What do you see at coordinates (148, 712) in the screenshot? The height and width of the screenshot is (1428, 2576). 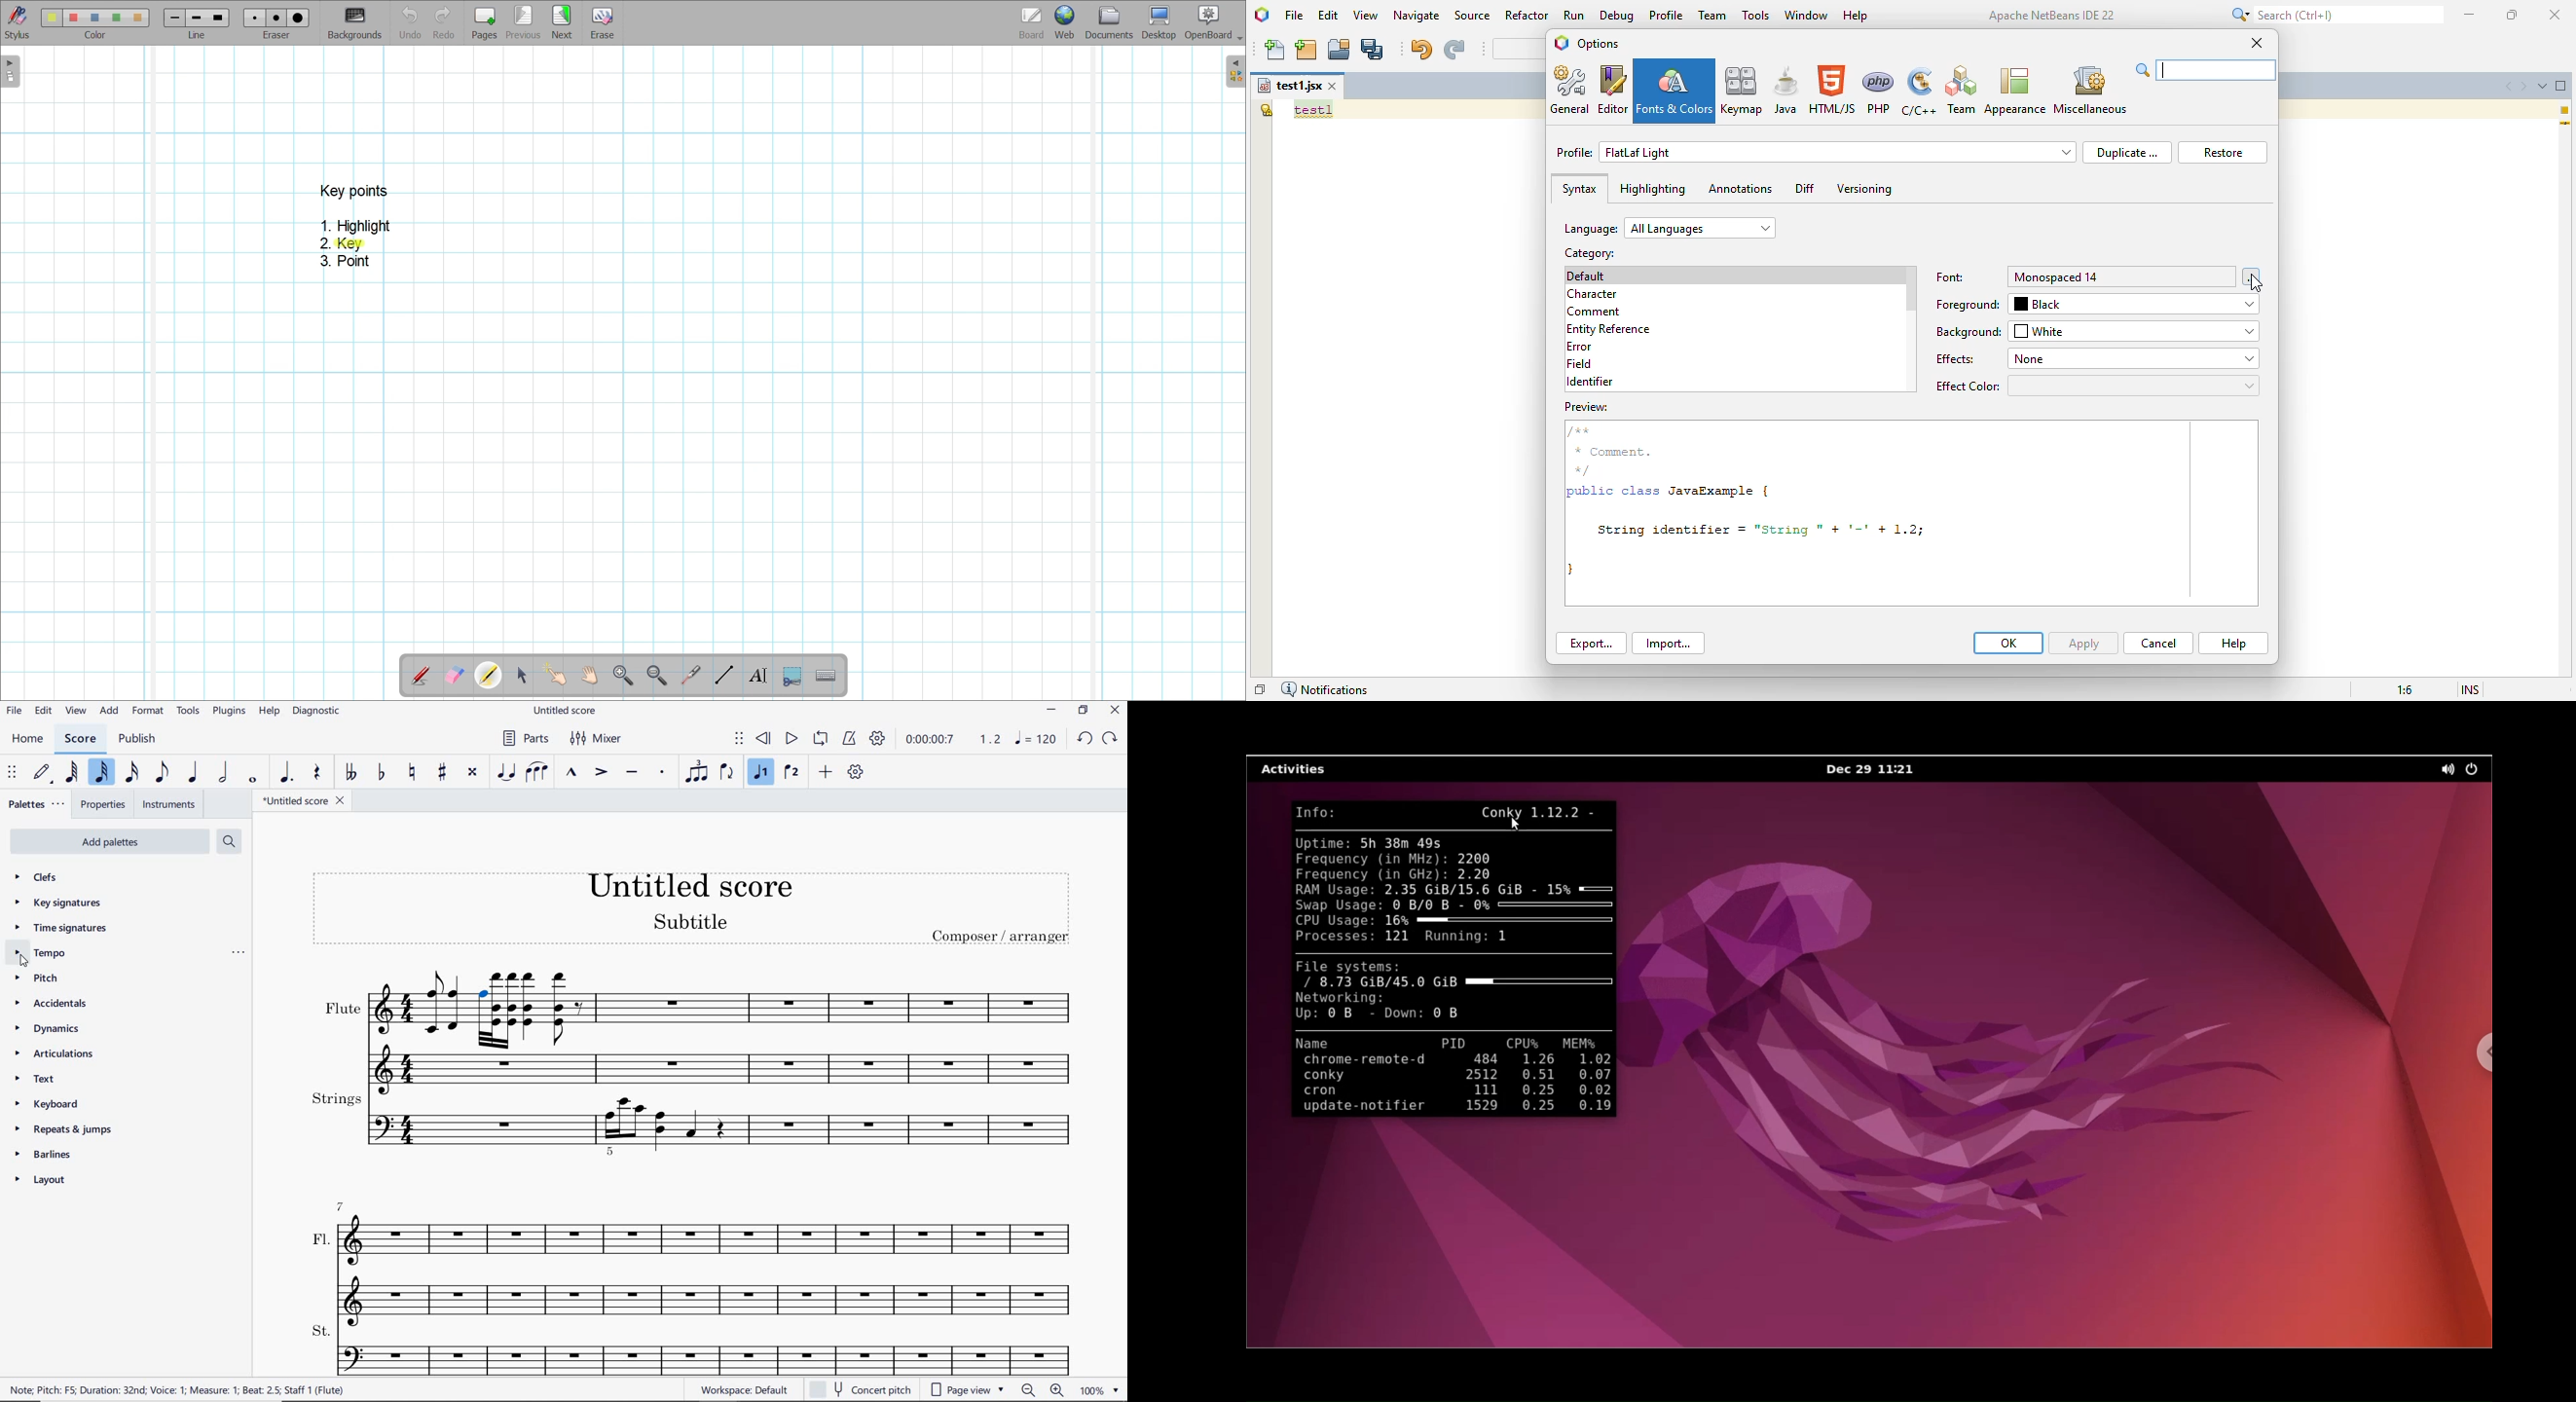 I see `format` at bounding box center [148, 712].